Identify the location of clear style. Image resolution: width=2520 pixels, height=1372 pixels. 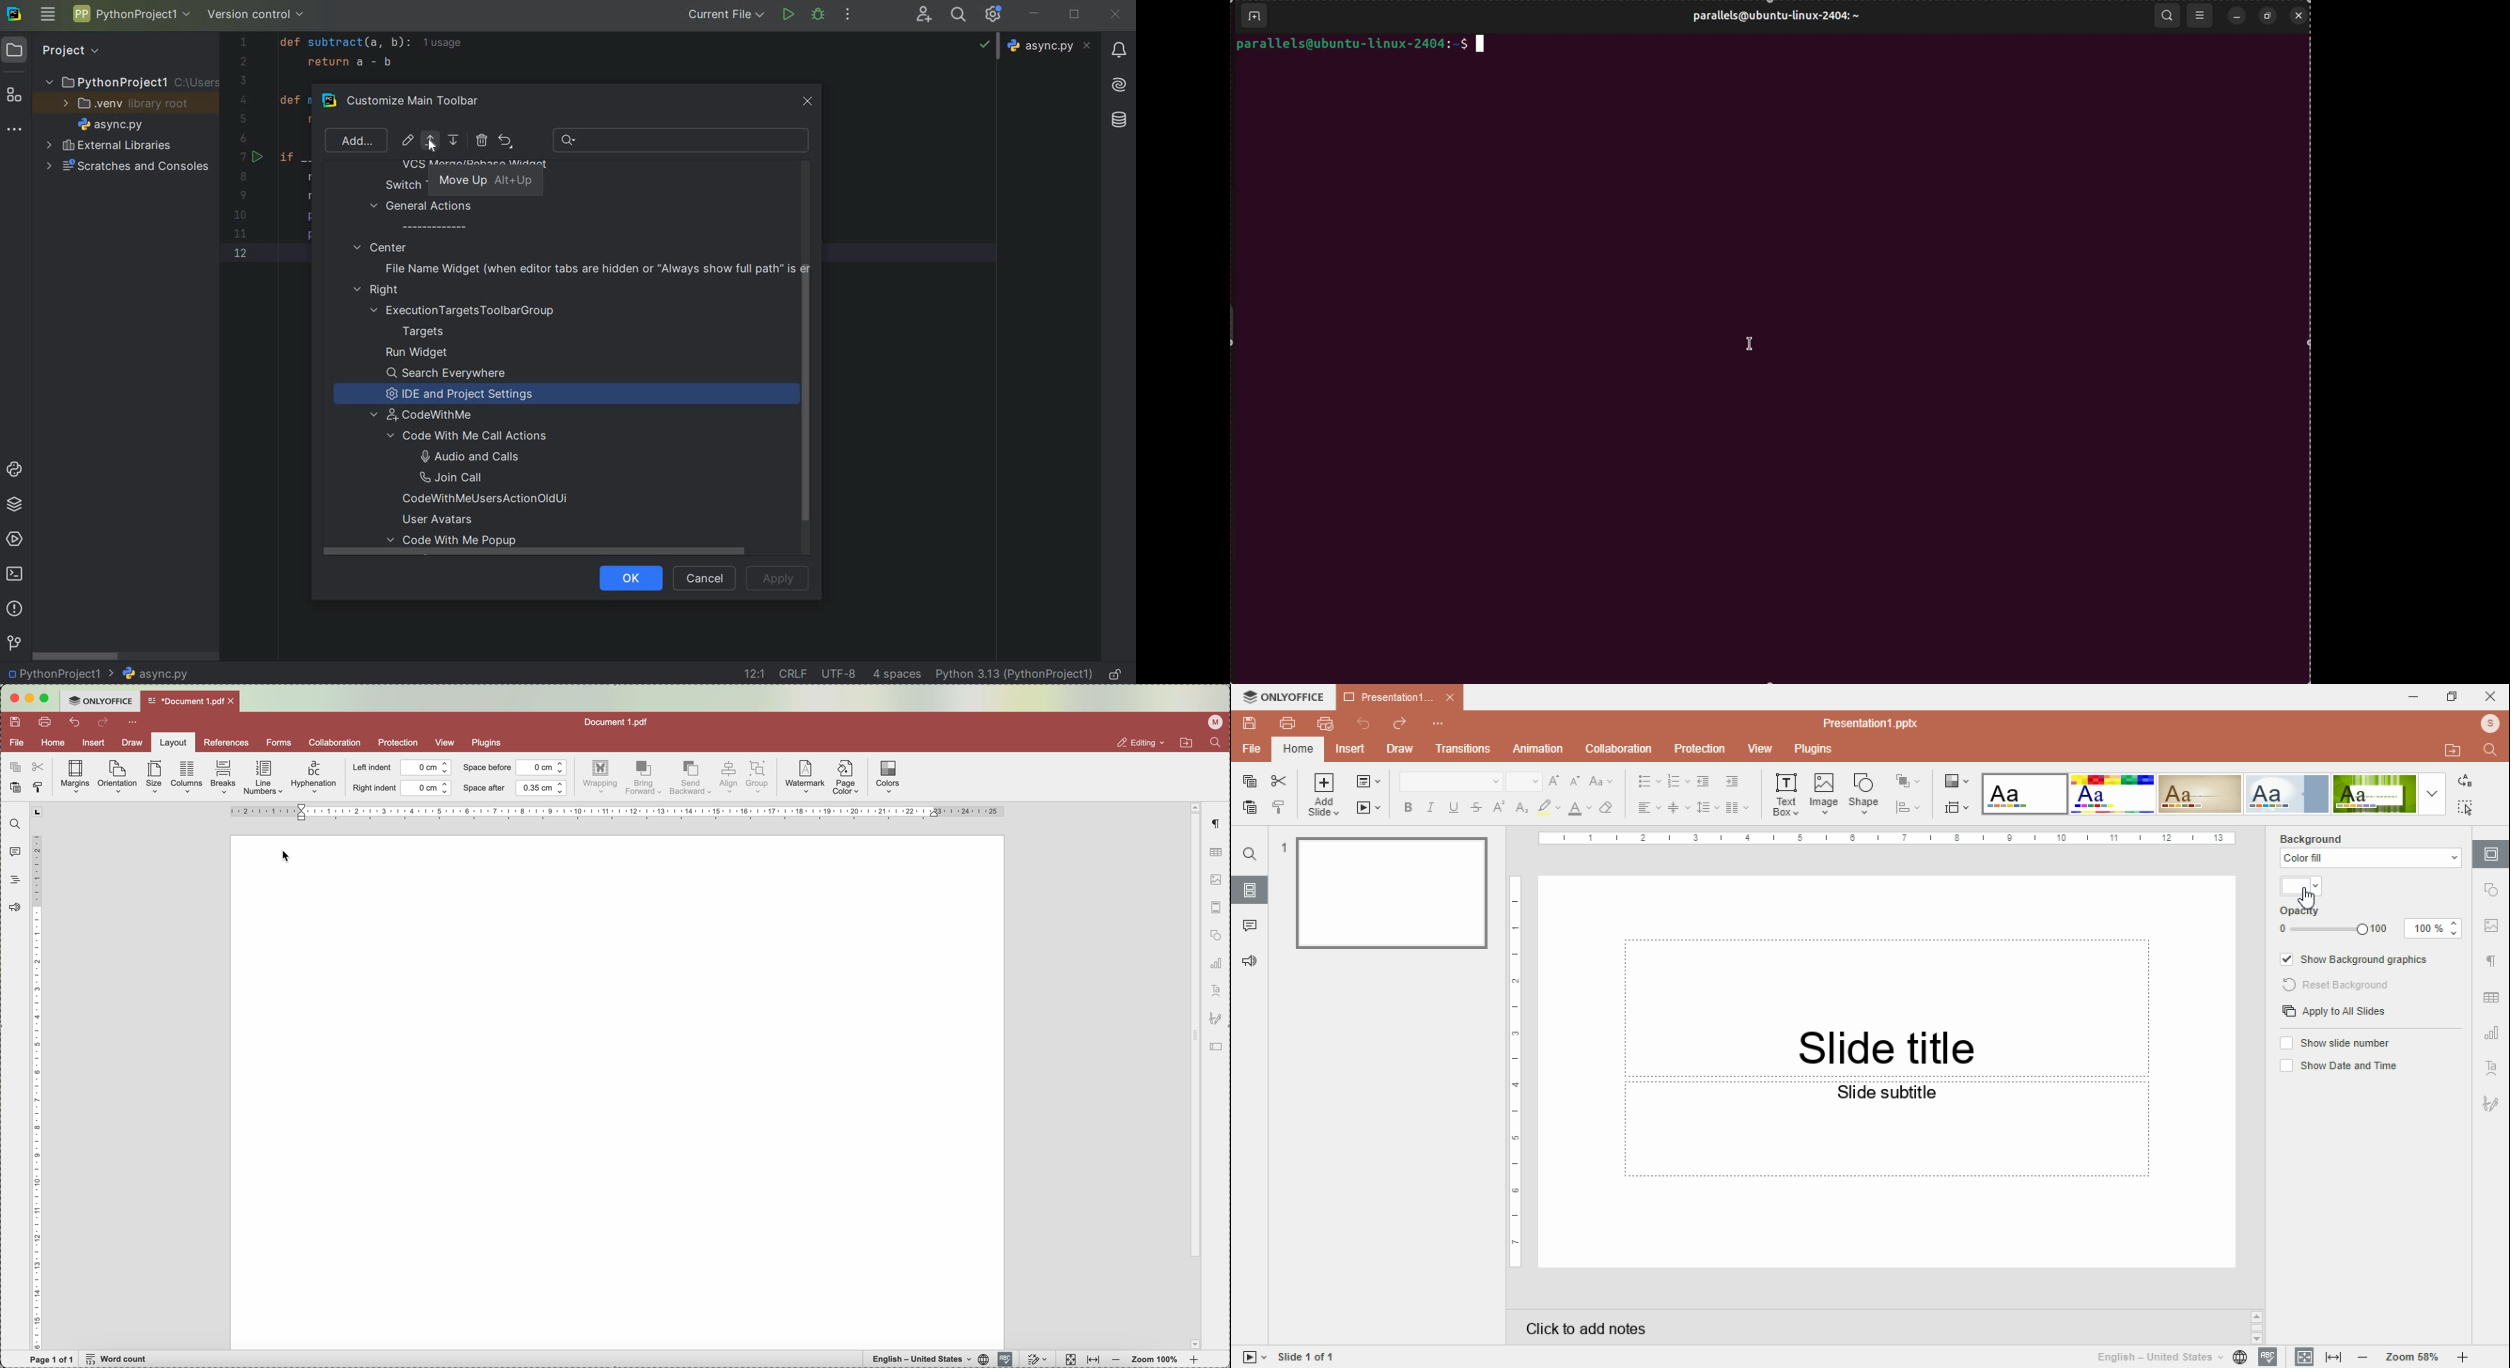
(1606, 808).